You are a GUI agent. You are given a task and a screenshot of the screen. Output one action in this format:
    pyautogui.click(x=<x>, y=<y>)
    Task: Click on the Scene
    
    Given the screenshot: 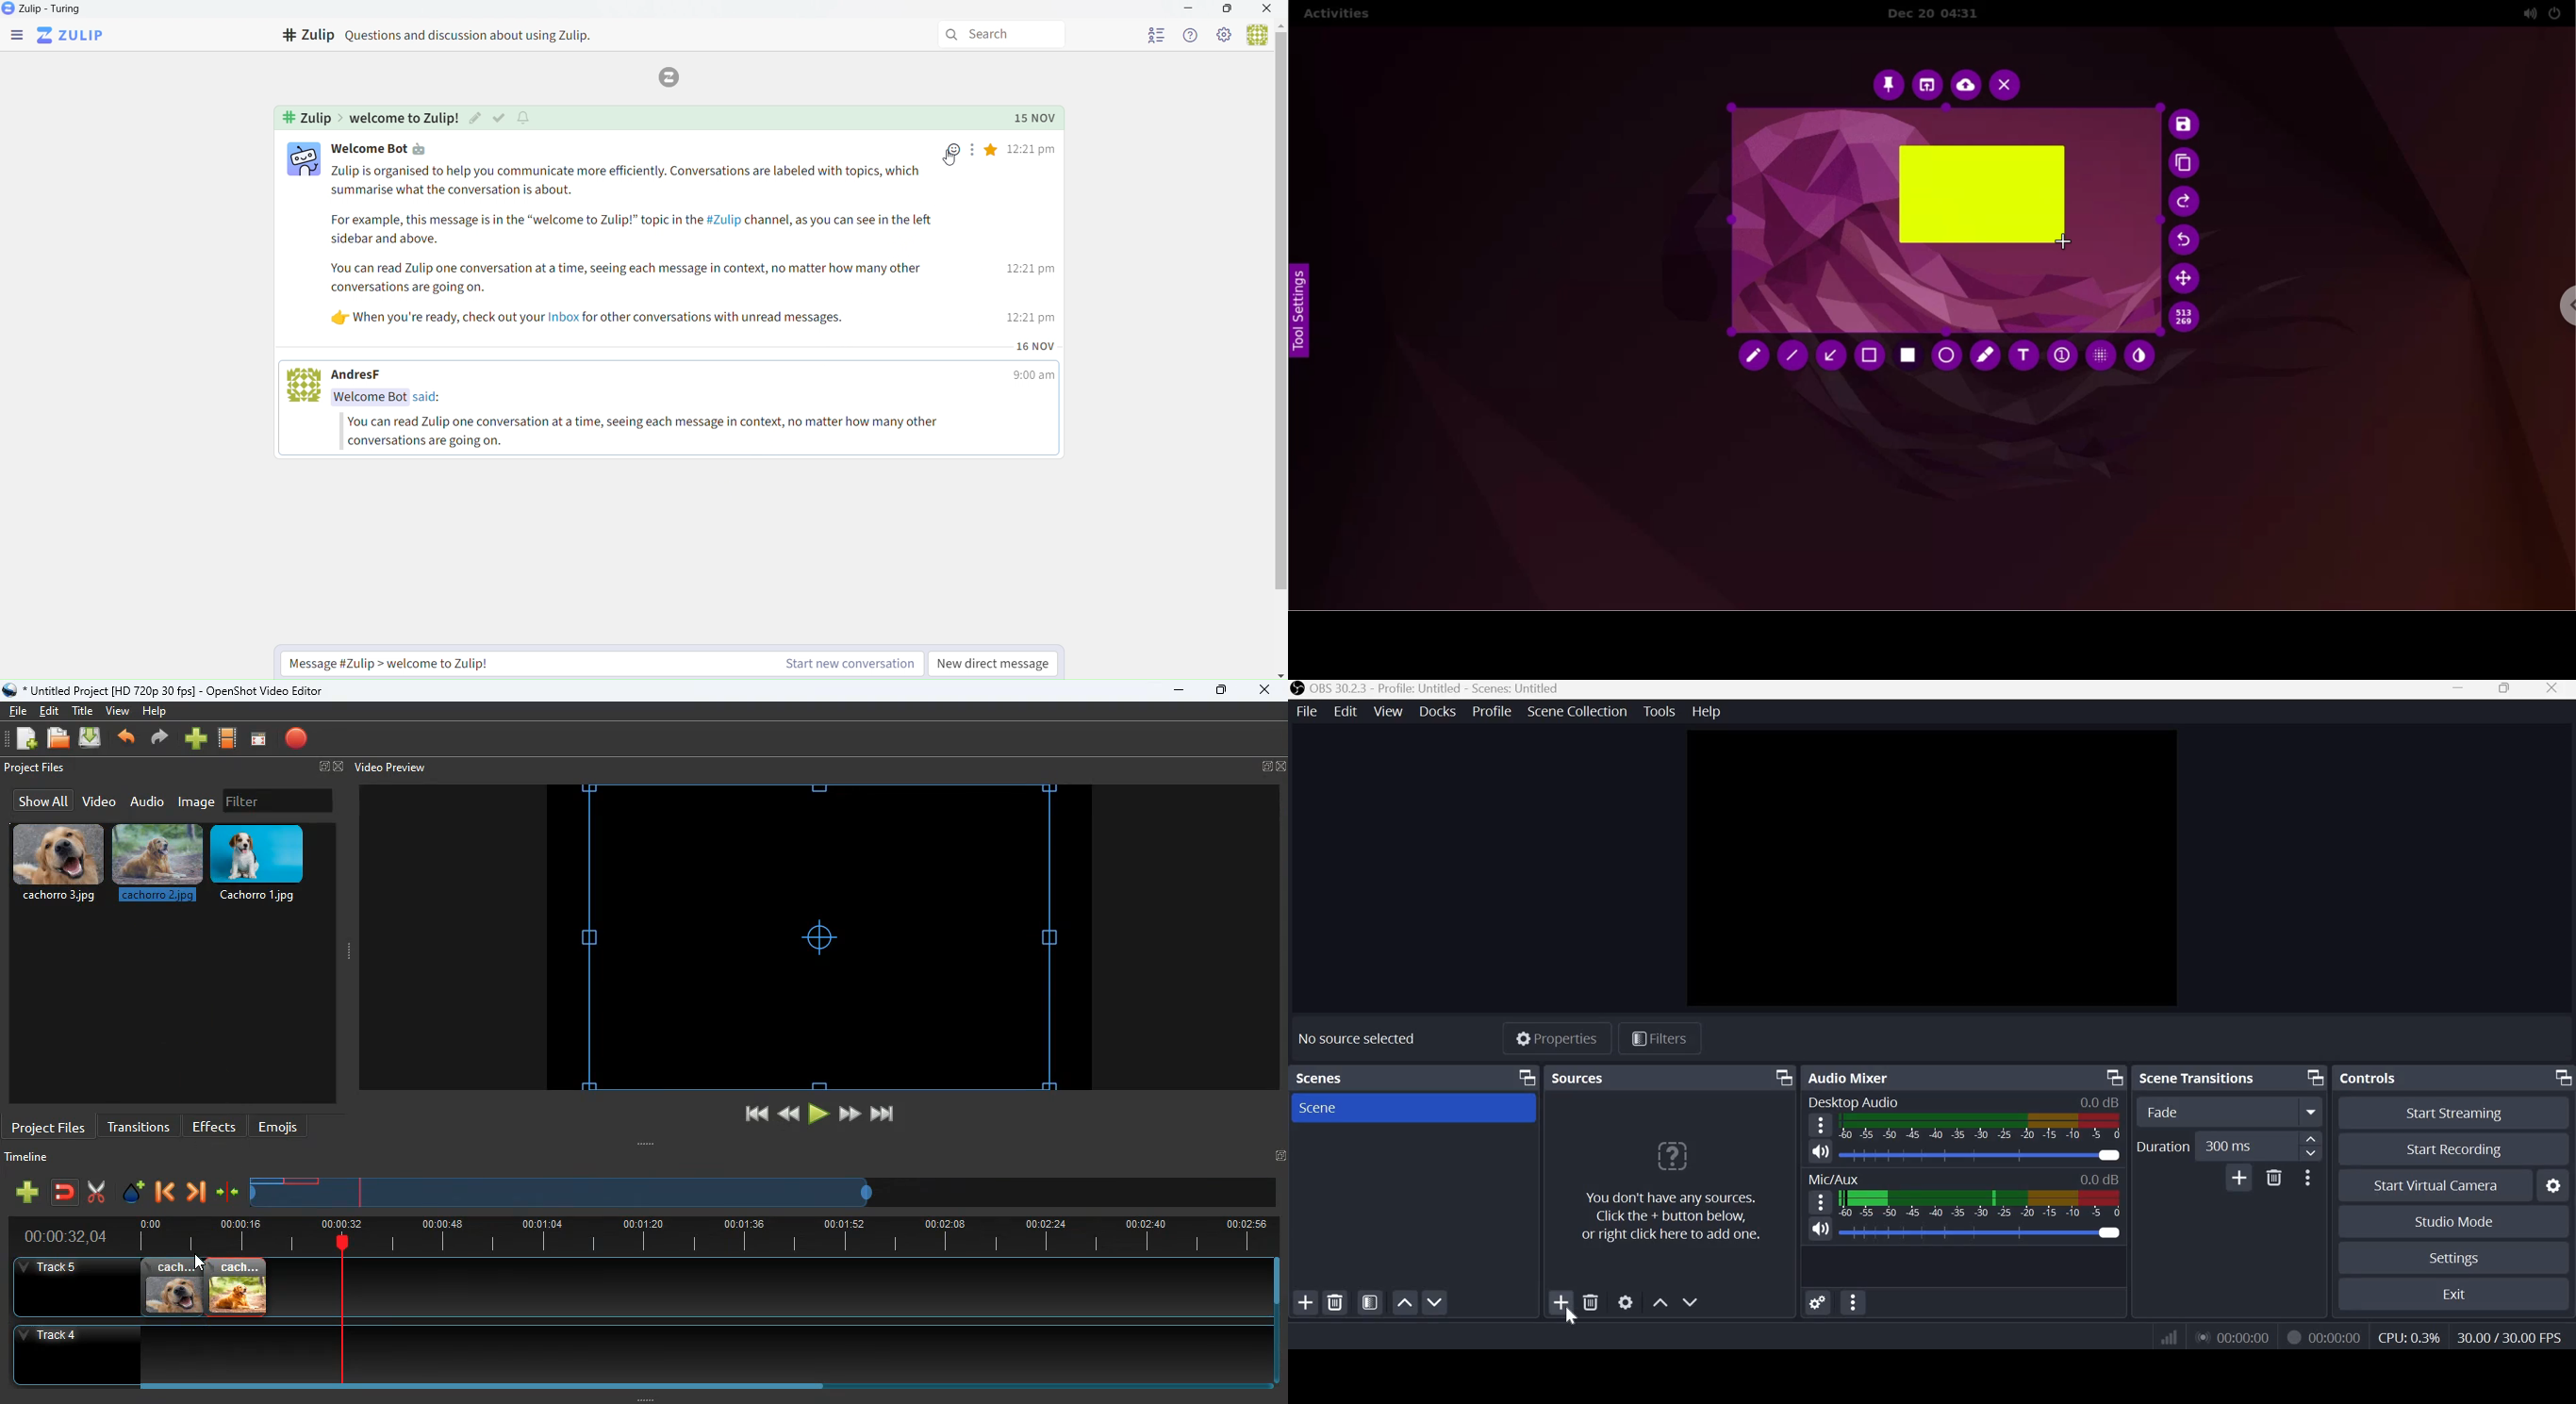 What is the action you would take?
    pyautogui.click(x=1318, y=1108)
    